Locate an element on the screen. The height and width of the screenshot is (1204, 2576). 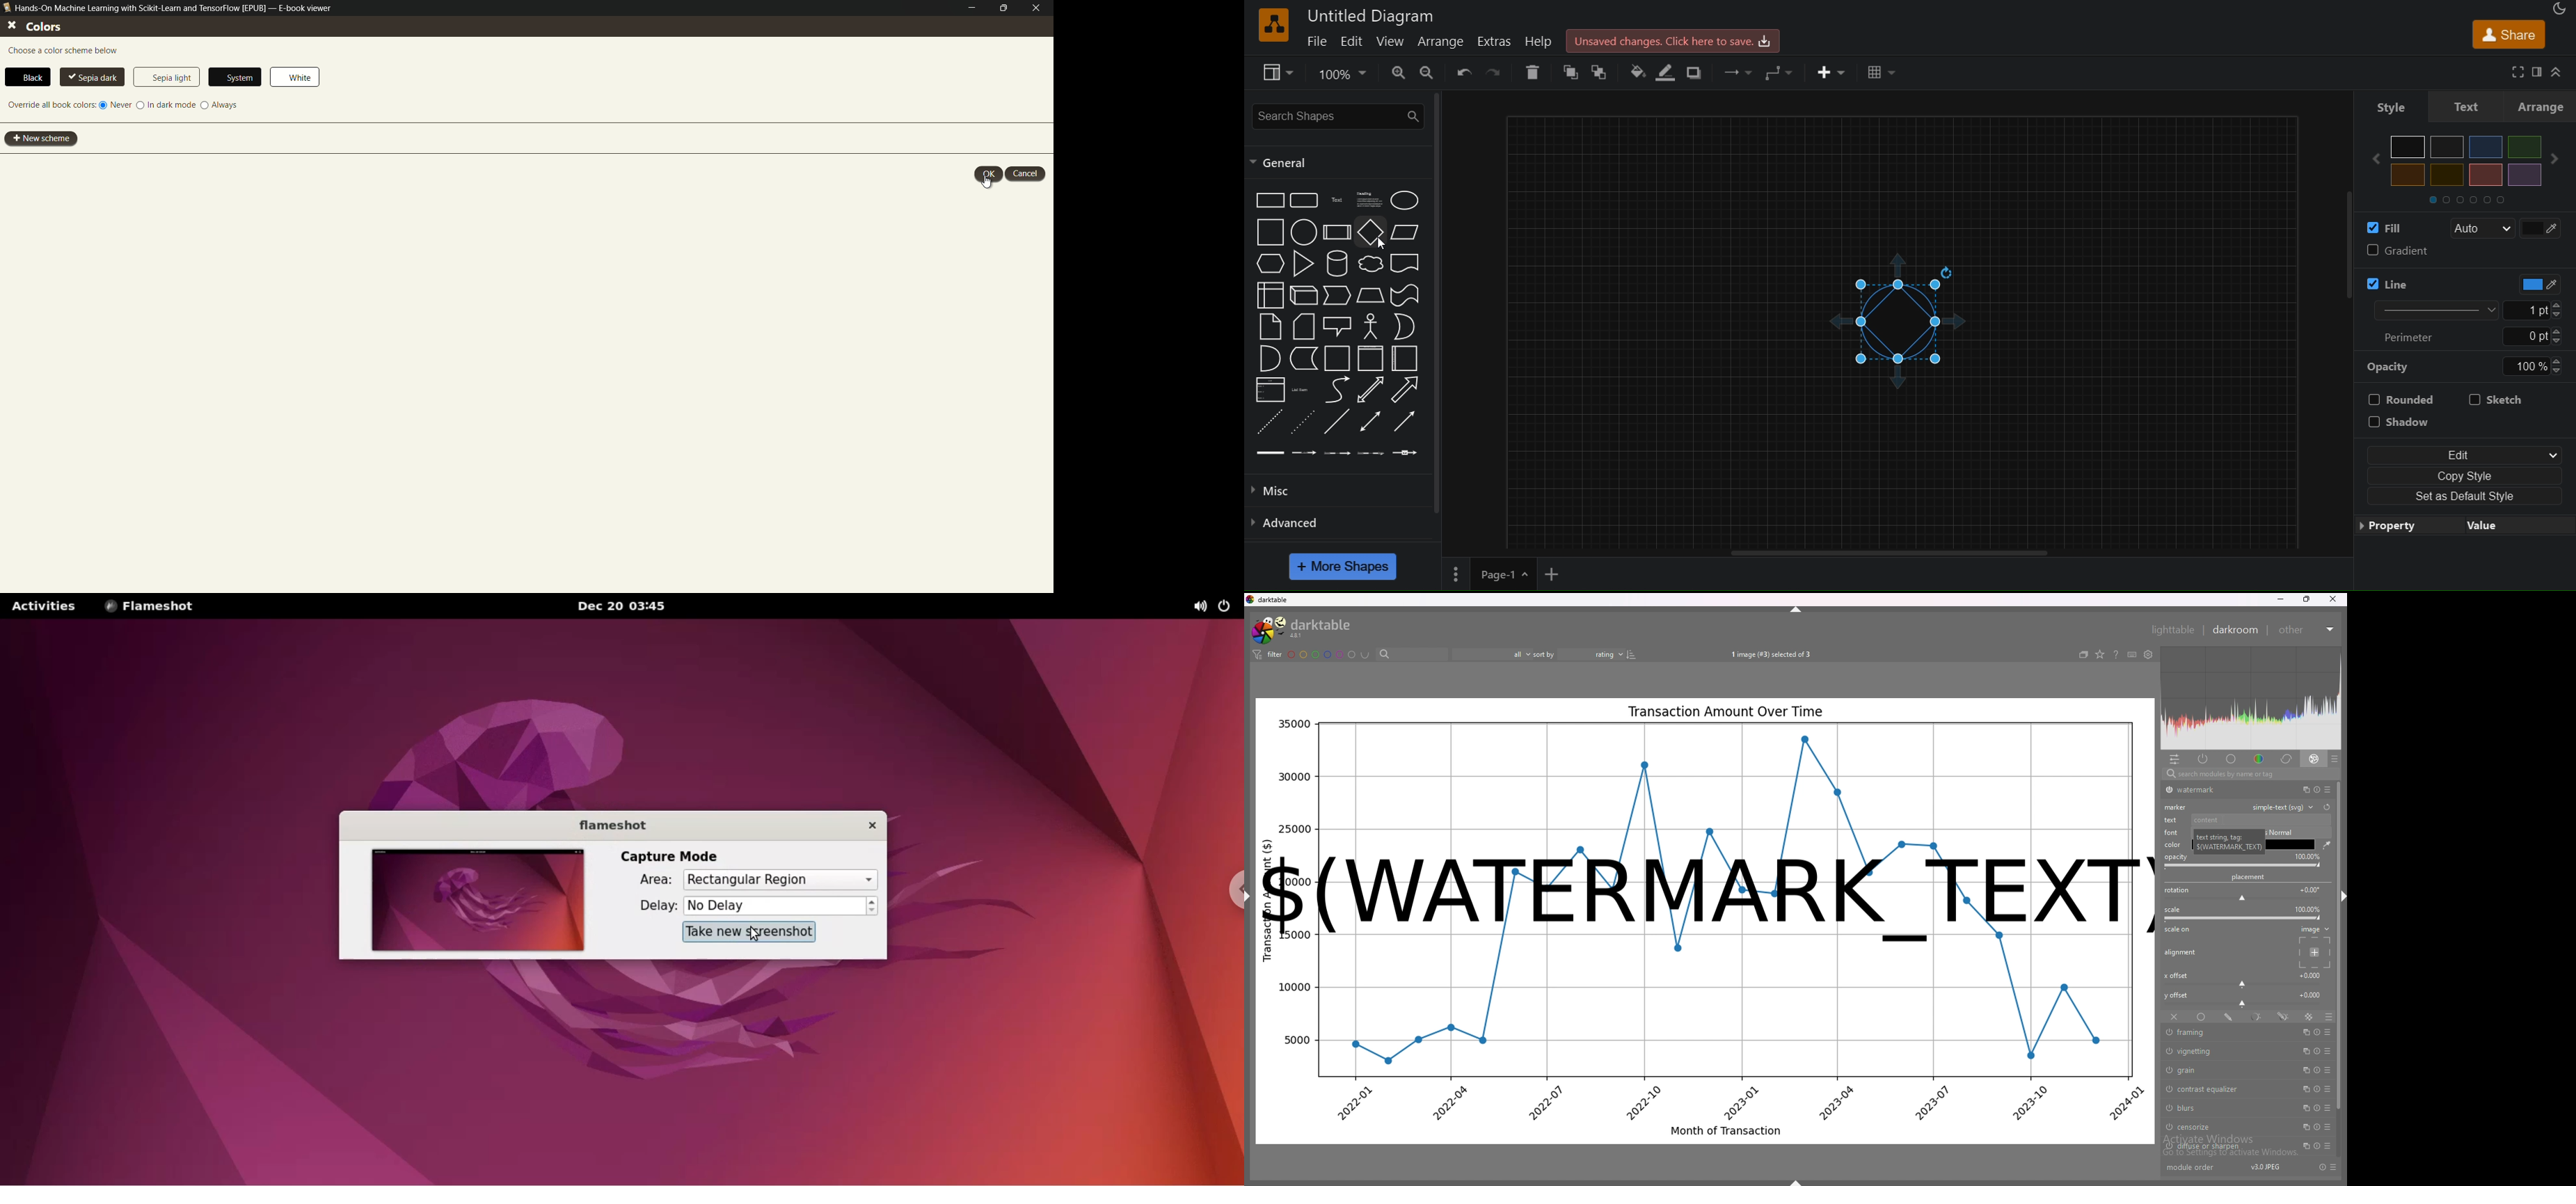
collapase/expand is located at coordinates (2559, 71).